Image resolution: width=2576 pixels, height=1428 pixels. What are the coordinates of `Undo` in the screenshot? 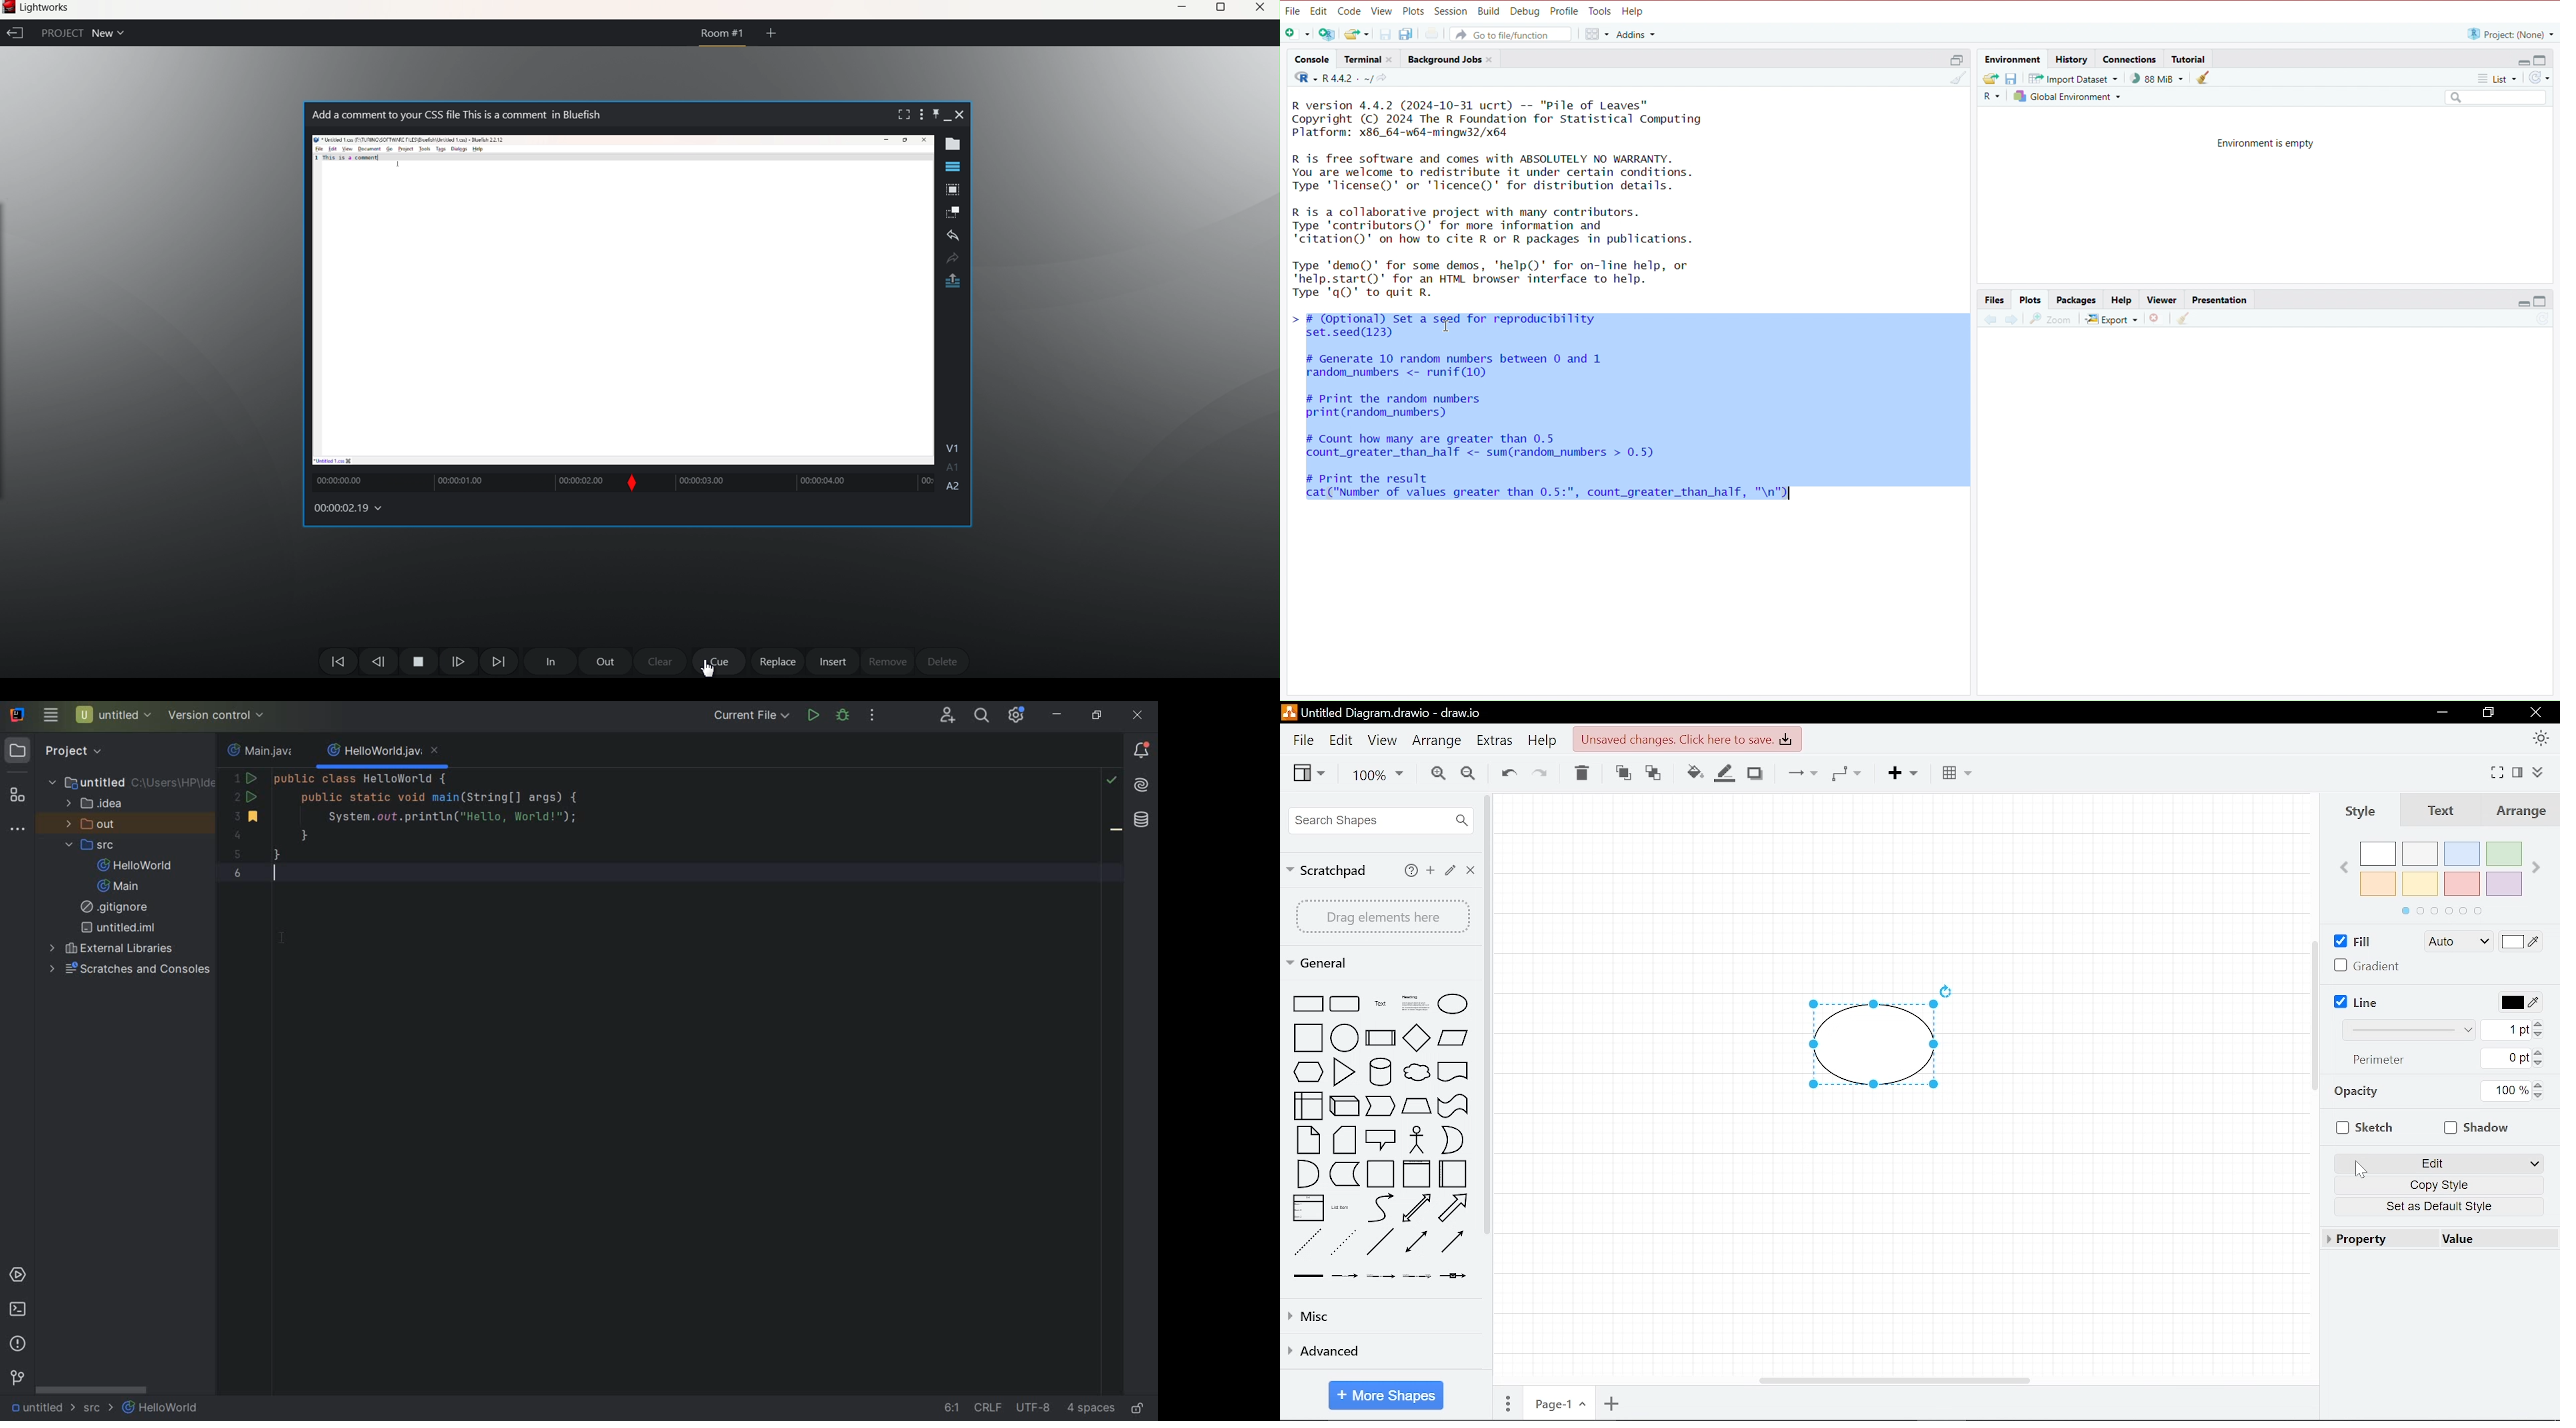 It's located at (1506, 774).